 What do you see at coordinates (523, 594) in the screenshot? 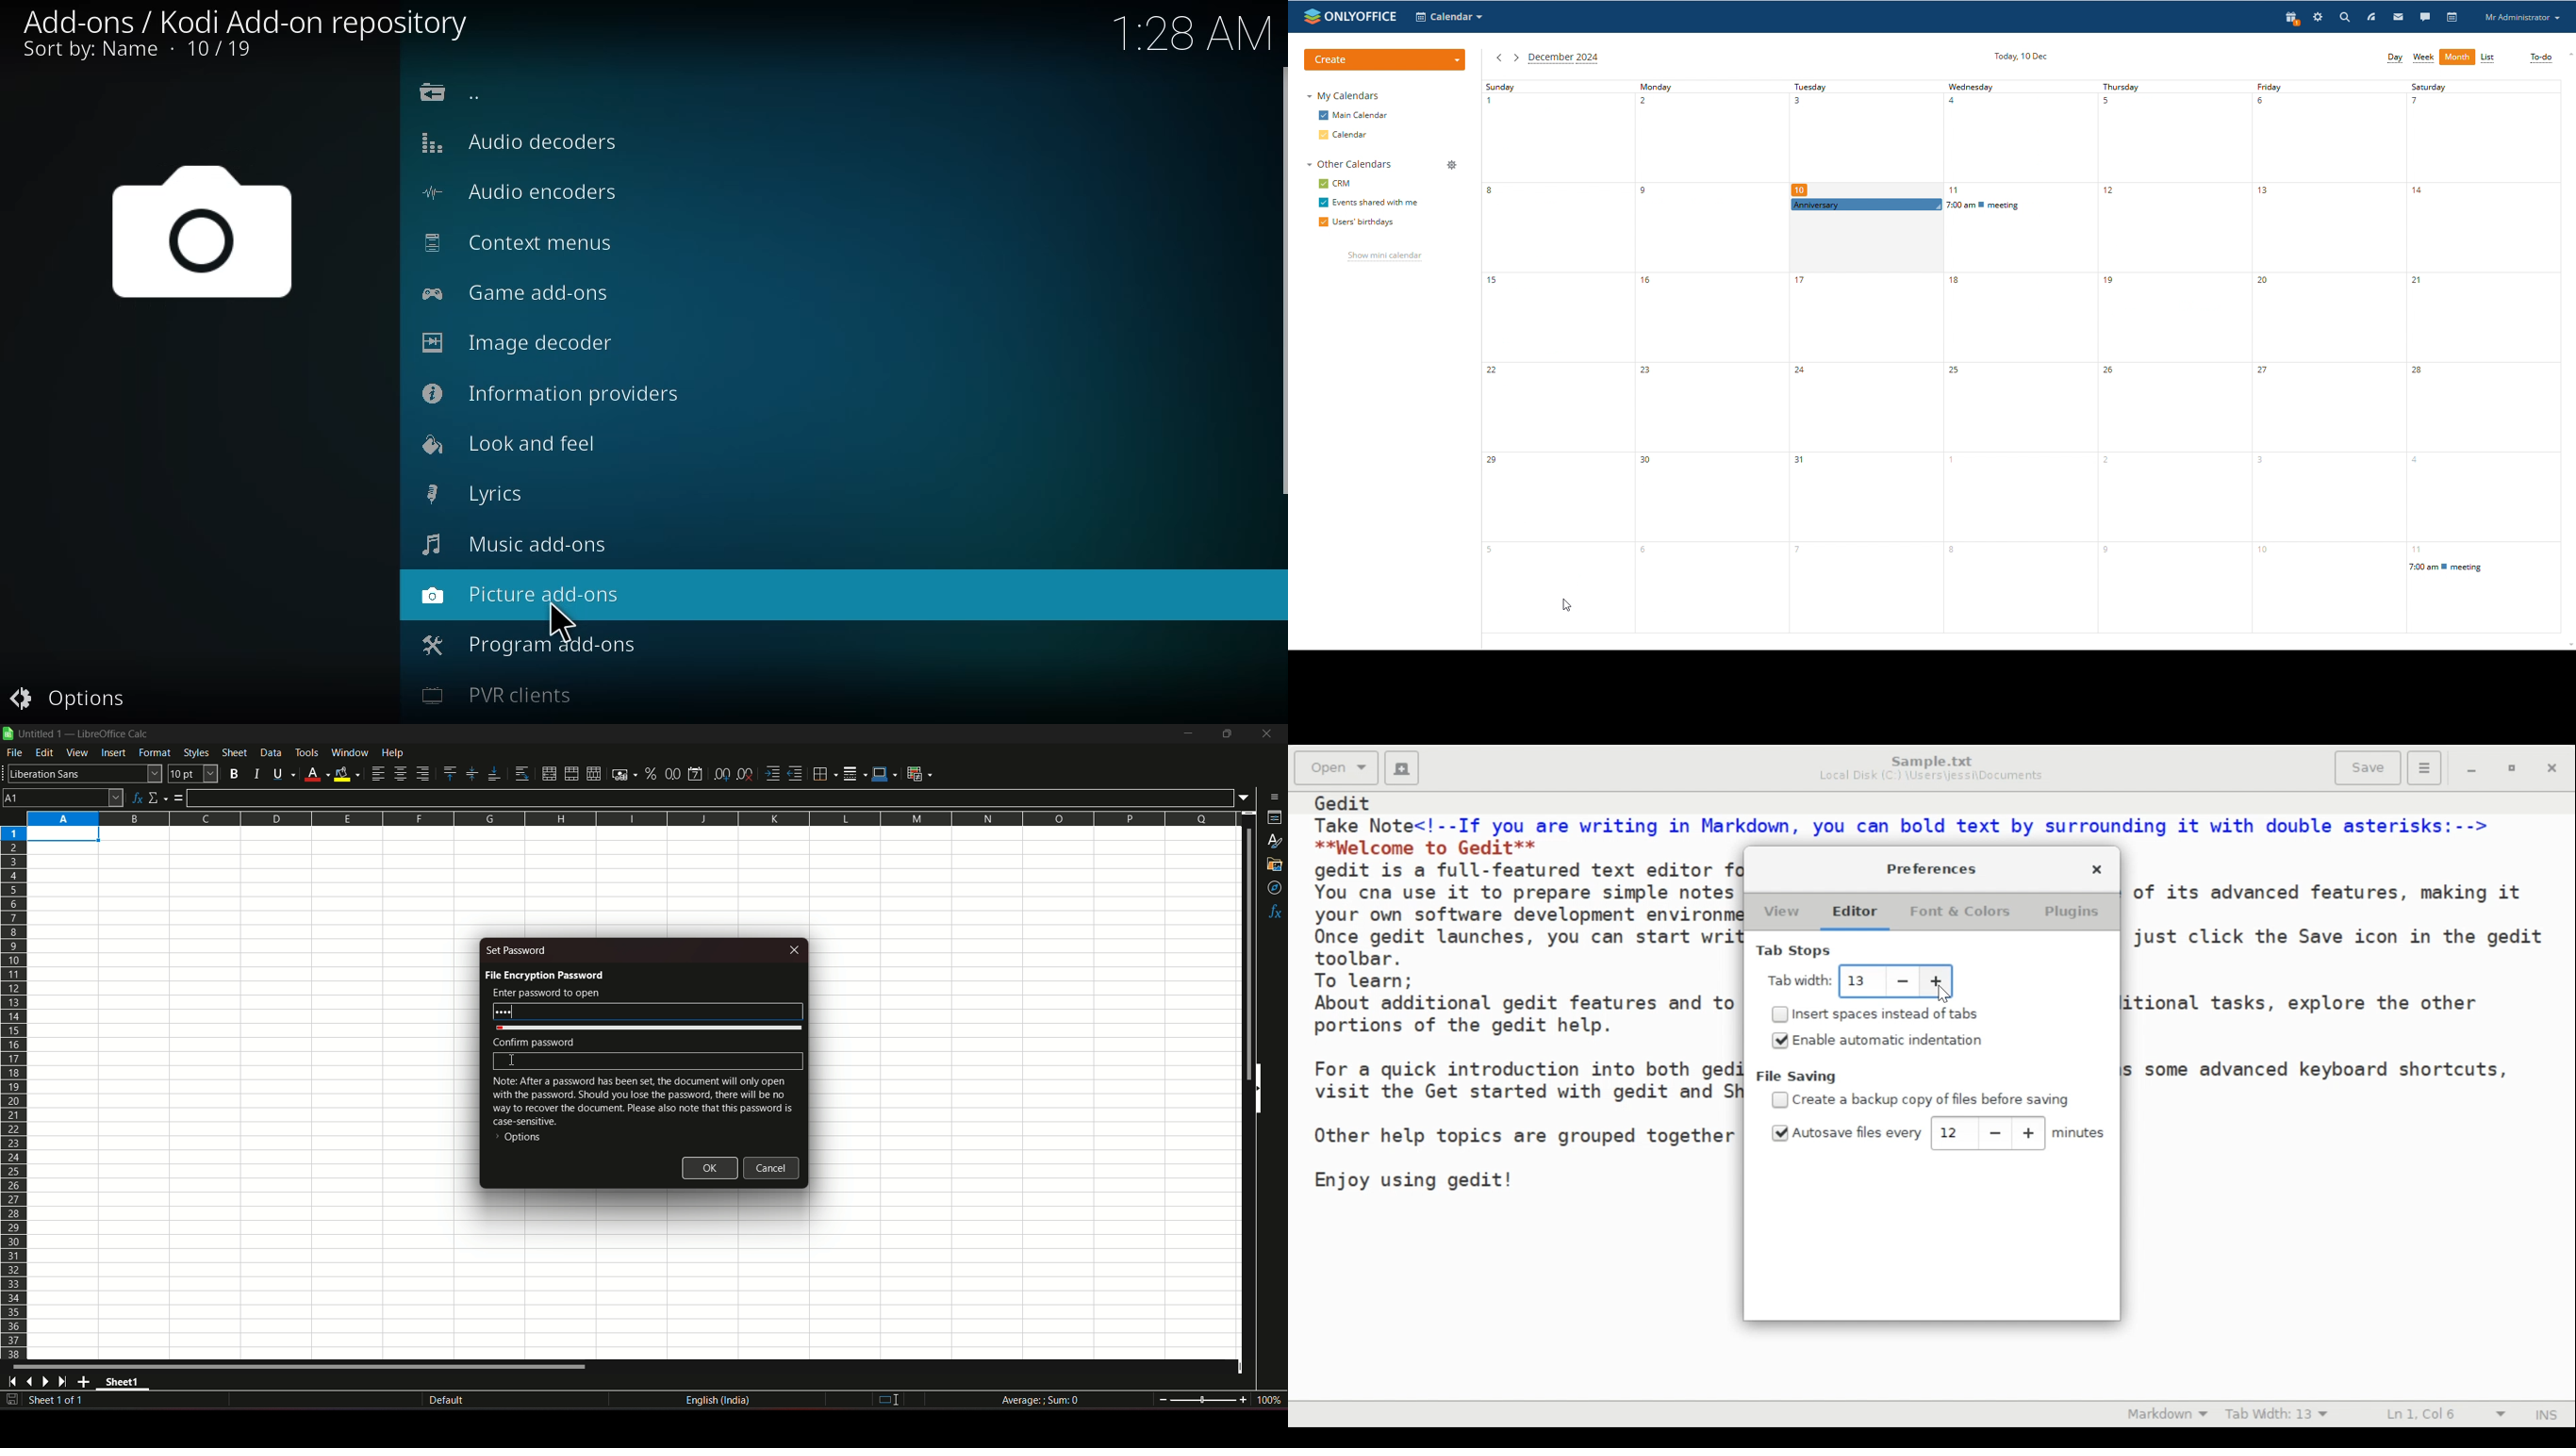
I see `picture add-ons` at bounding box center [523, 594].